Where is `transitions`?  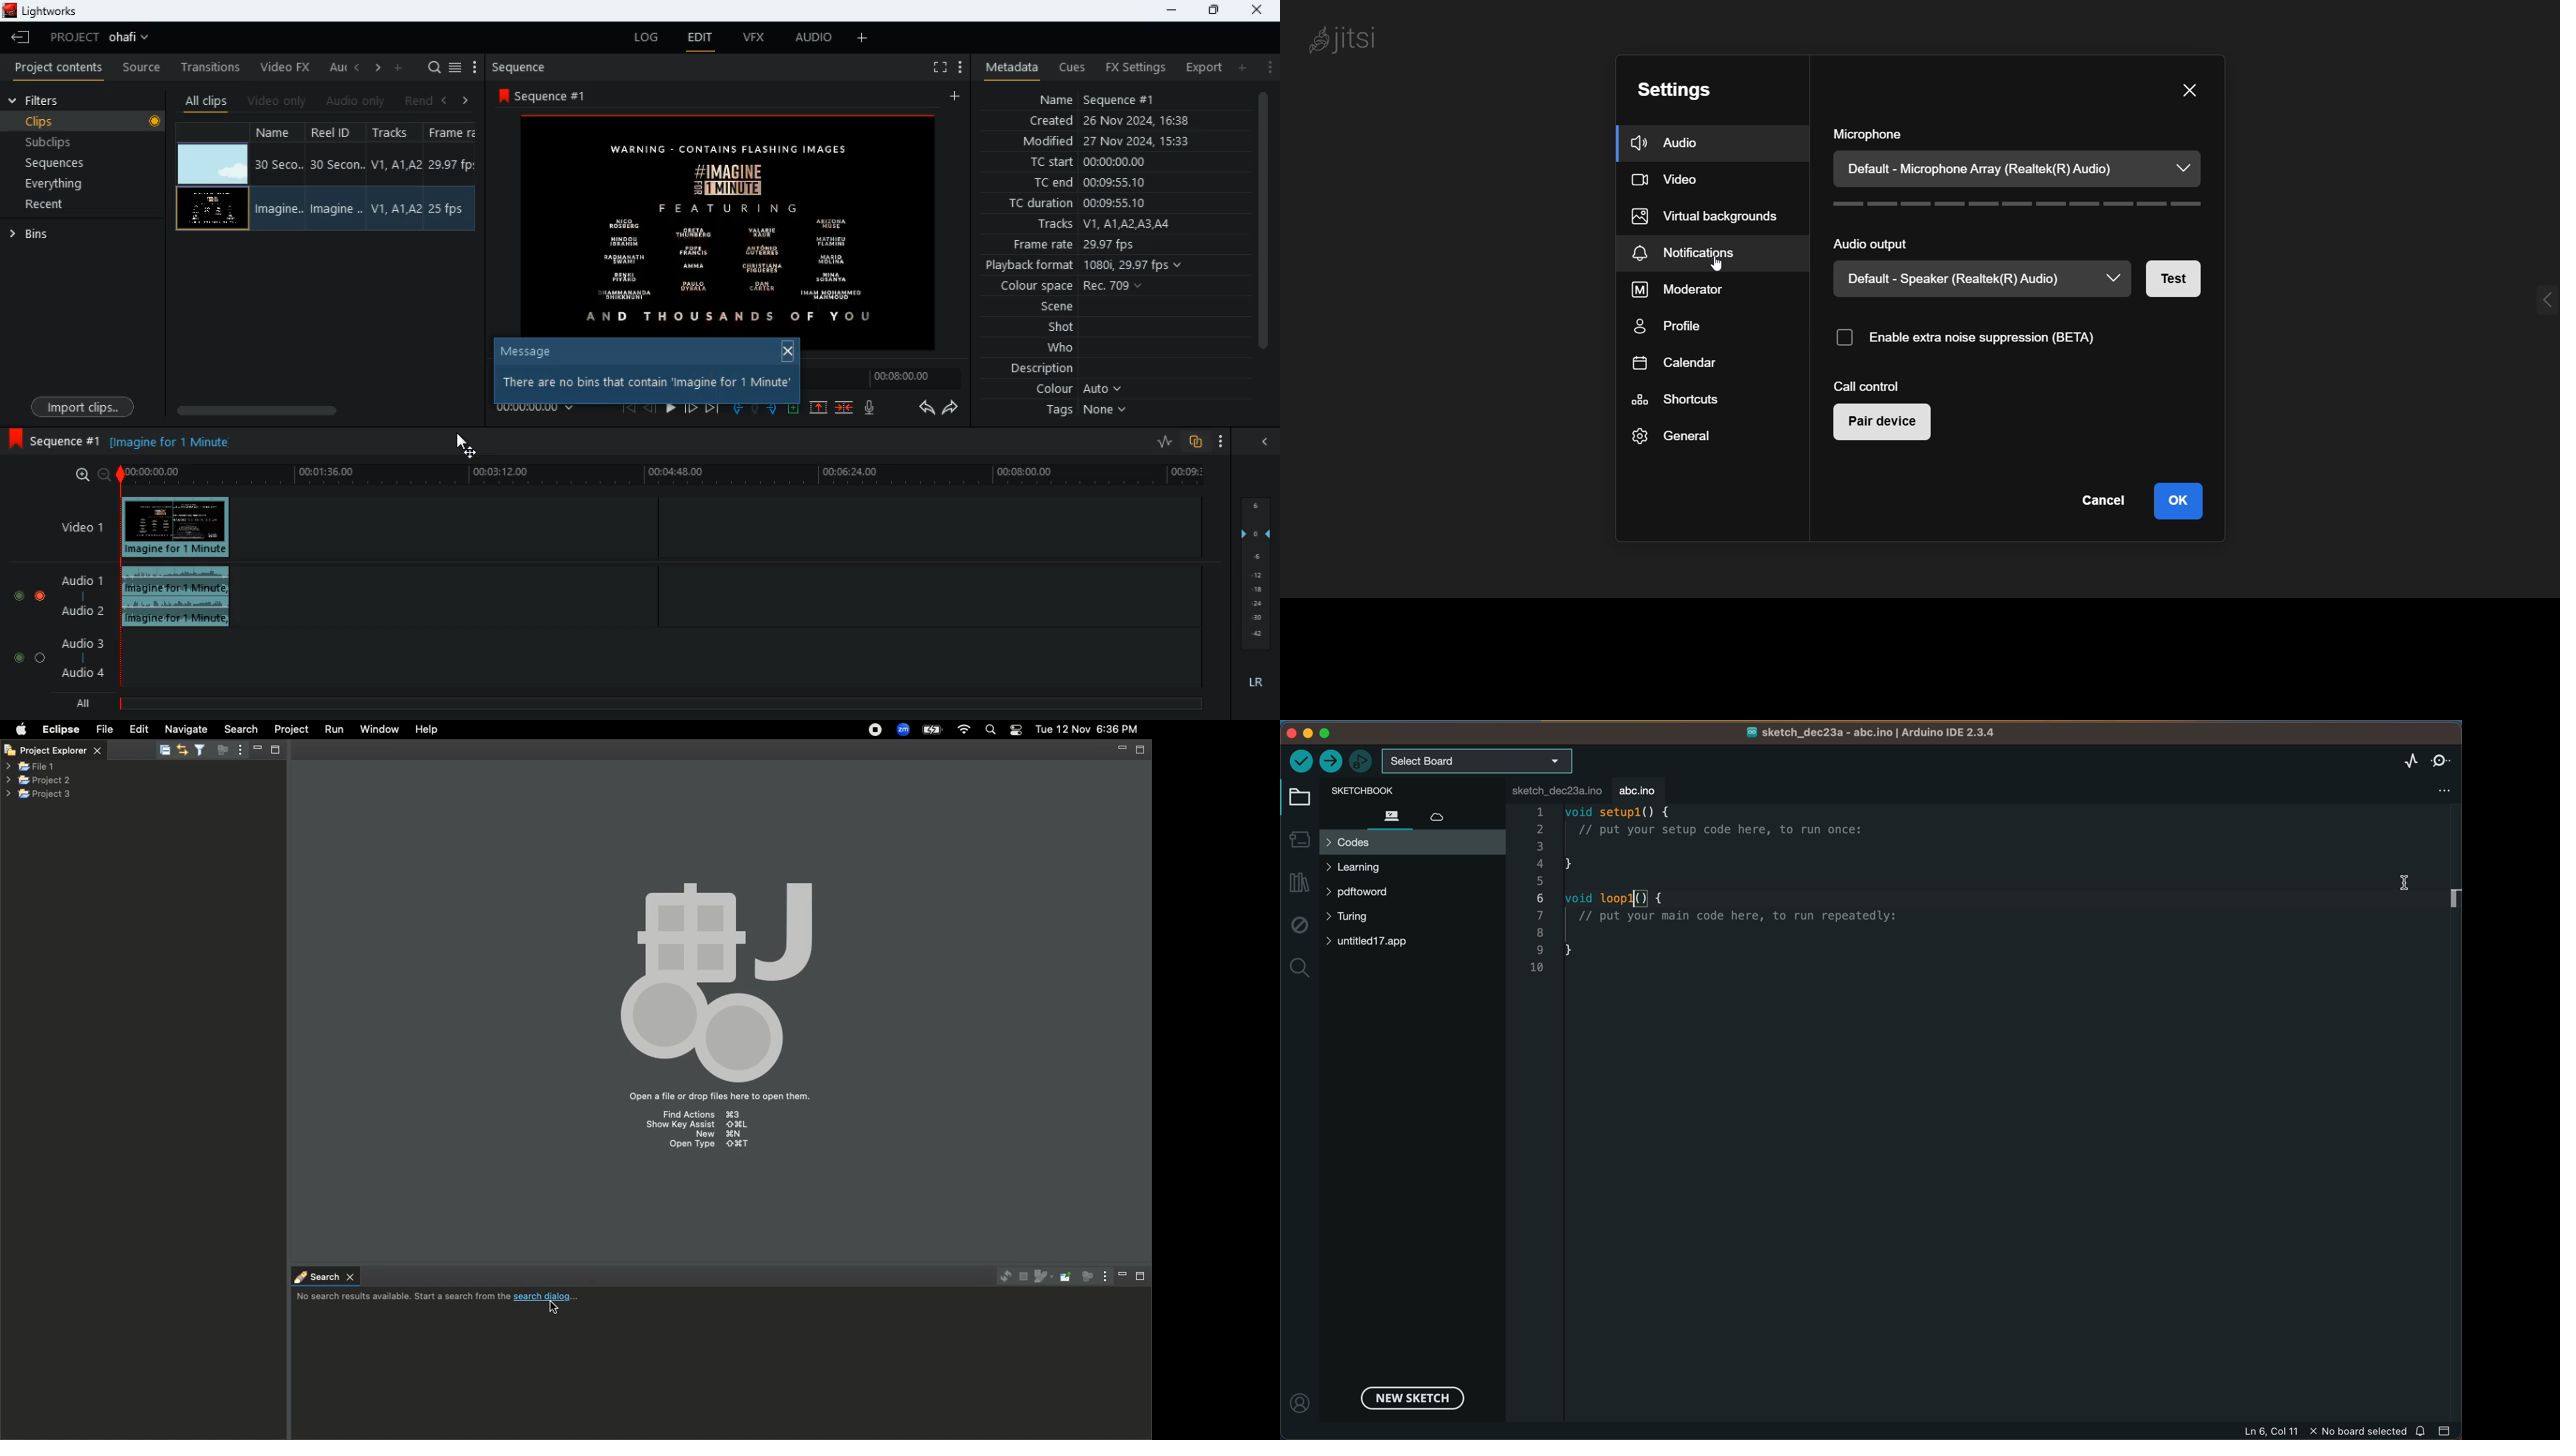 transitions is located at coordinates (213, 63).